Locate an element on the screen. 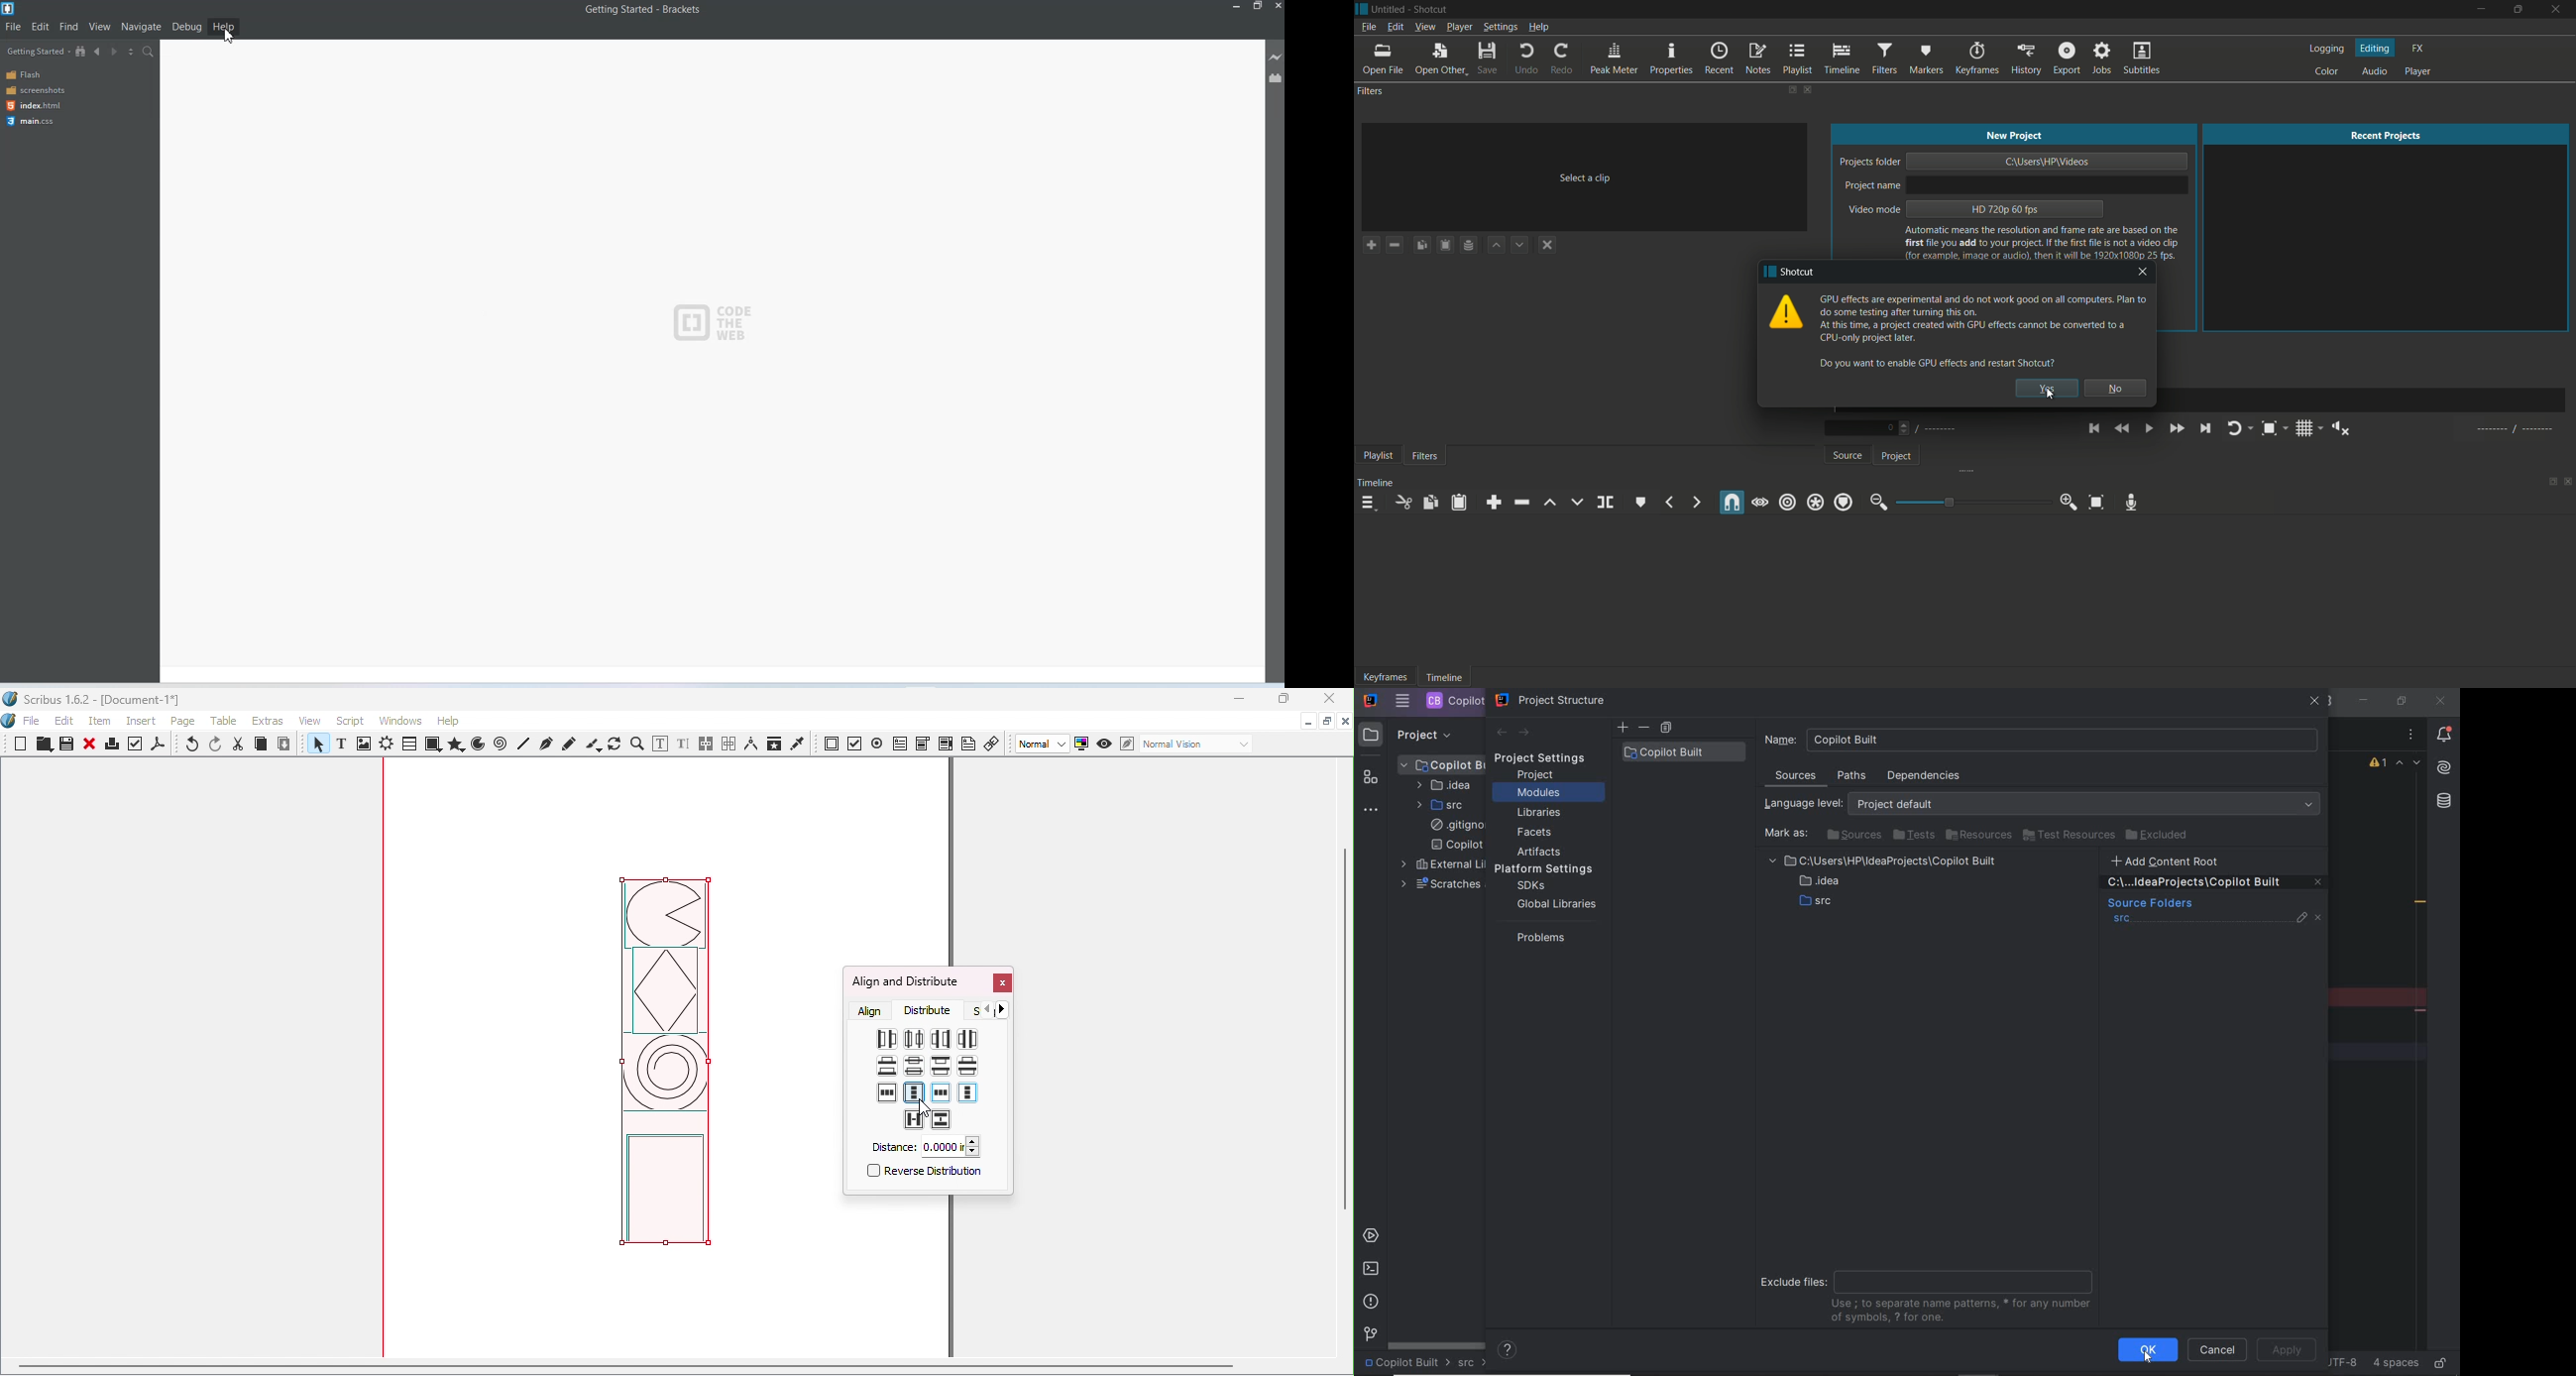 The image size is (2576, 1400). deselect a filter is located at coordinates (1549, 245).